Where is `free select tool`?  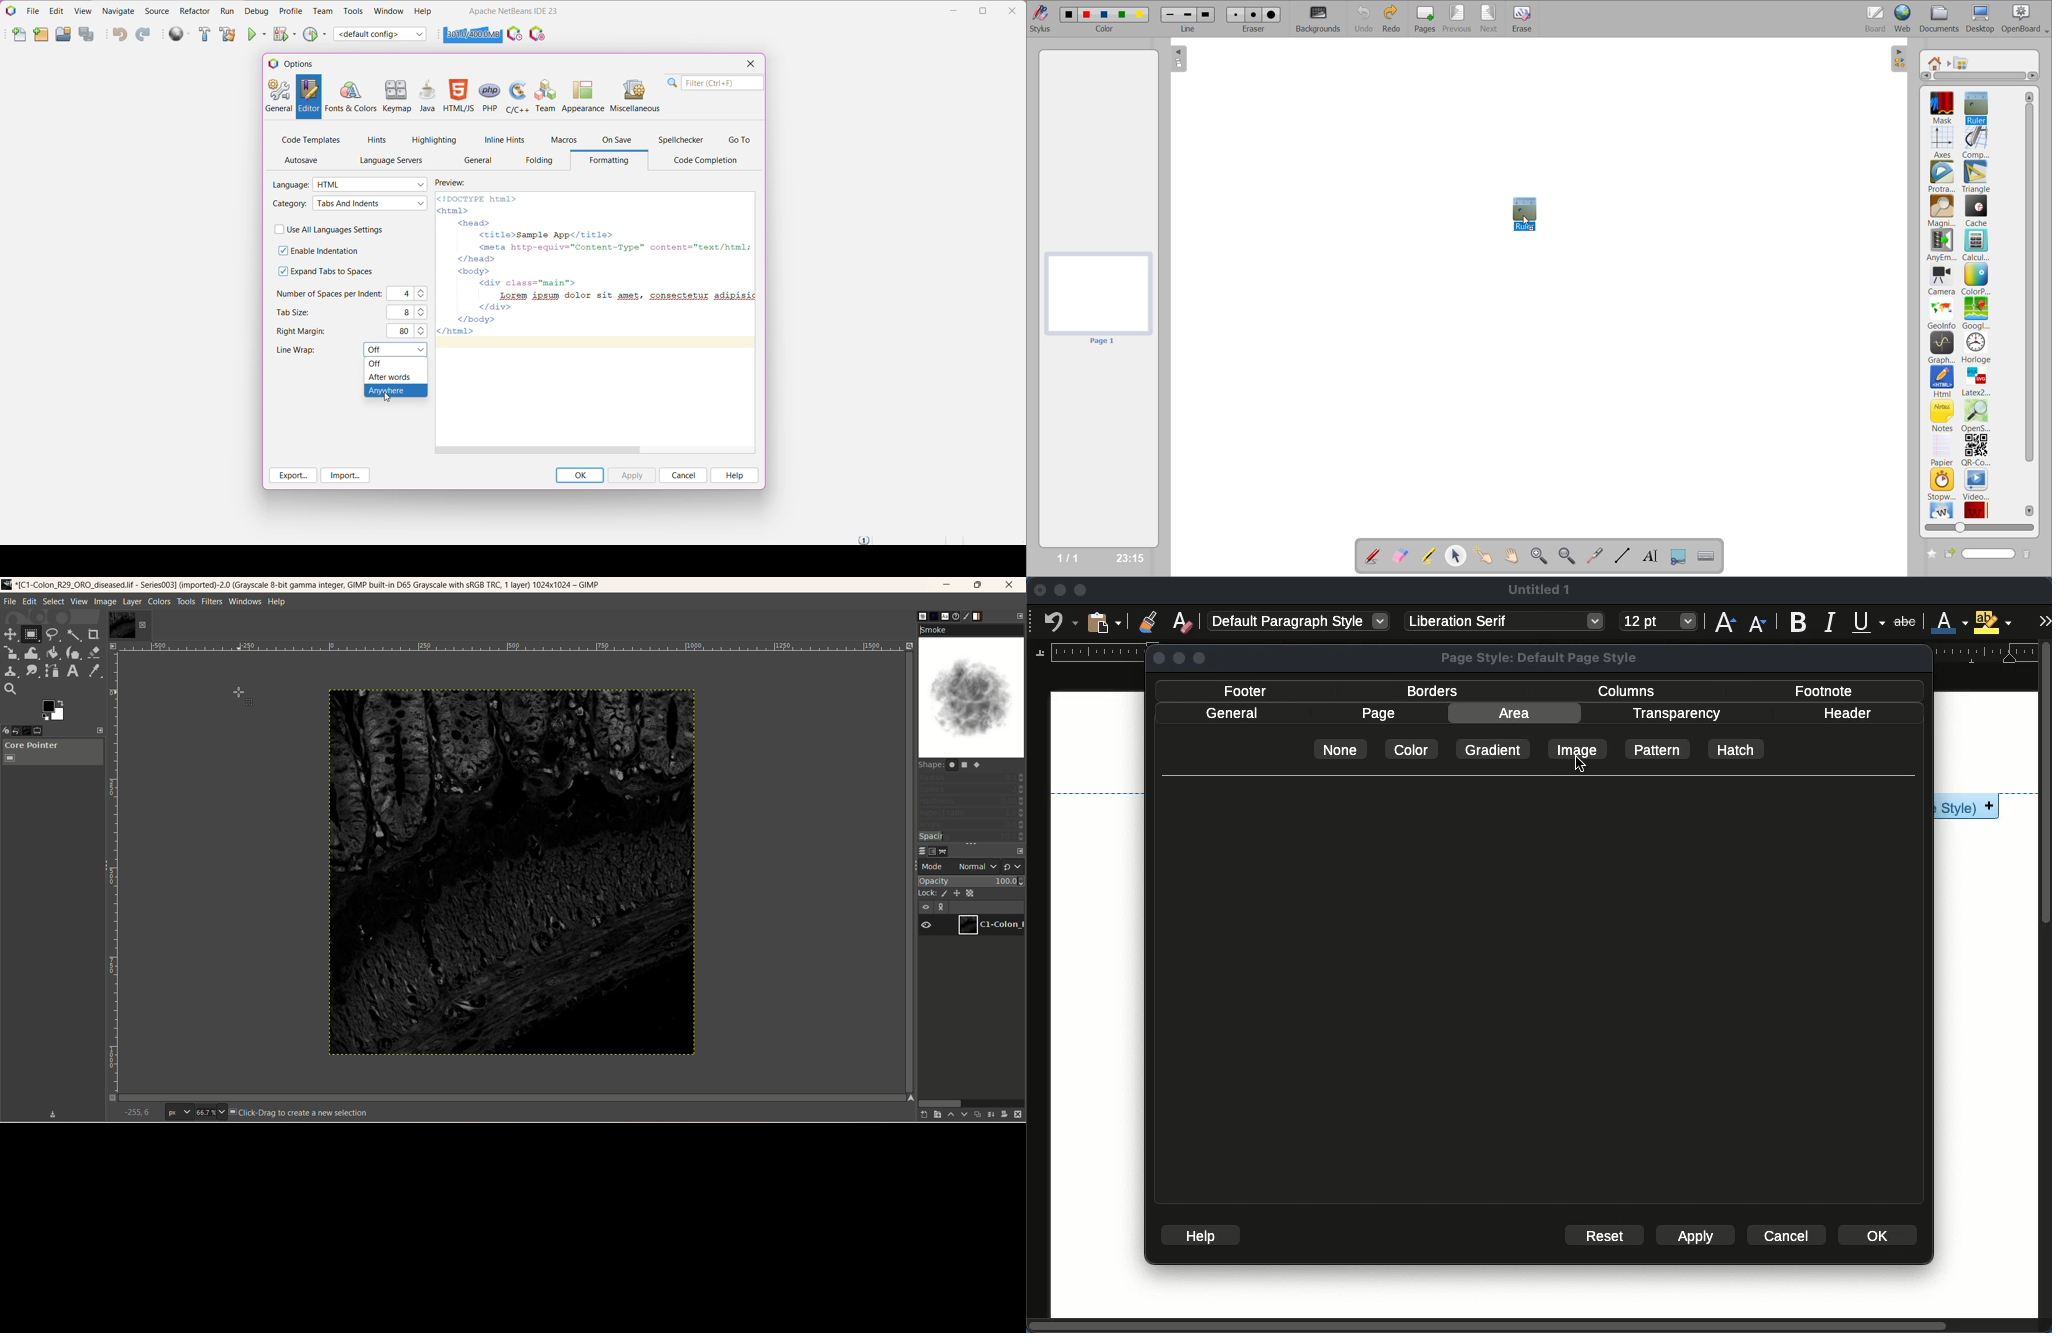
free select tool is located at coordinates (51, 634).